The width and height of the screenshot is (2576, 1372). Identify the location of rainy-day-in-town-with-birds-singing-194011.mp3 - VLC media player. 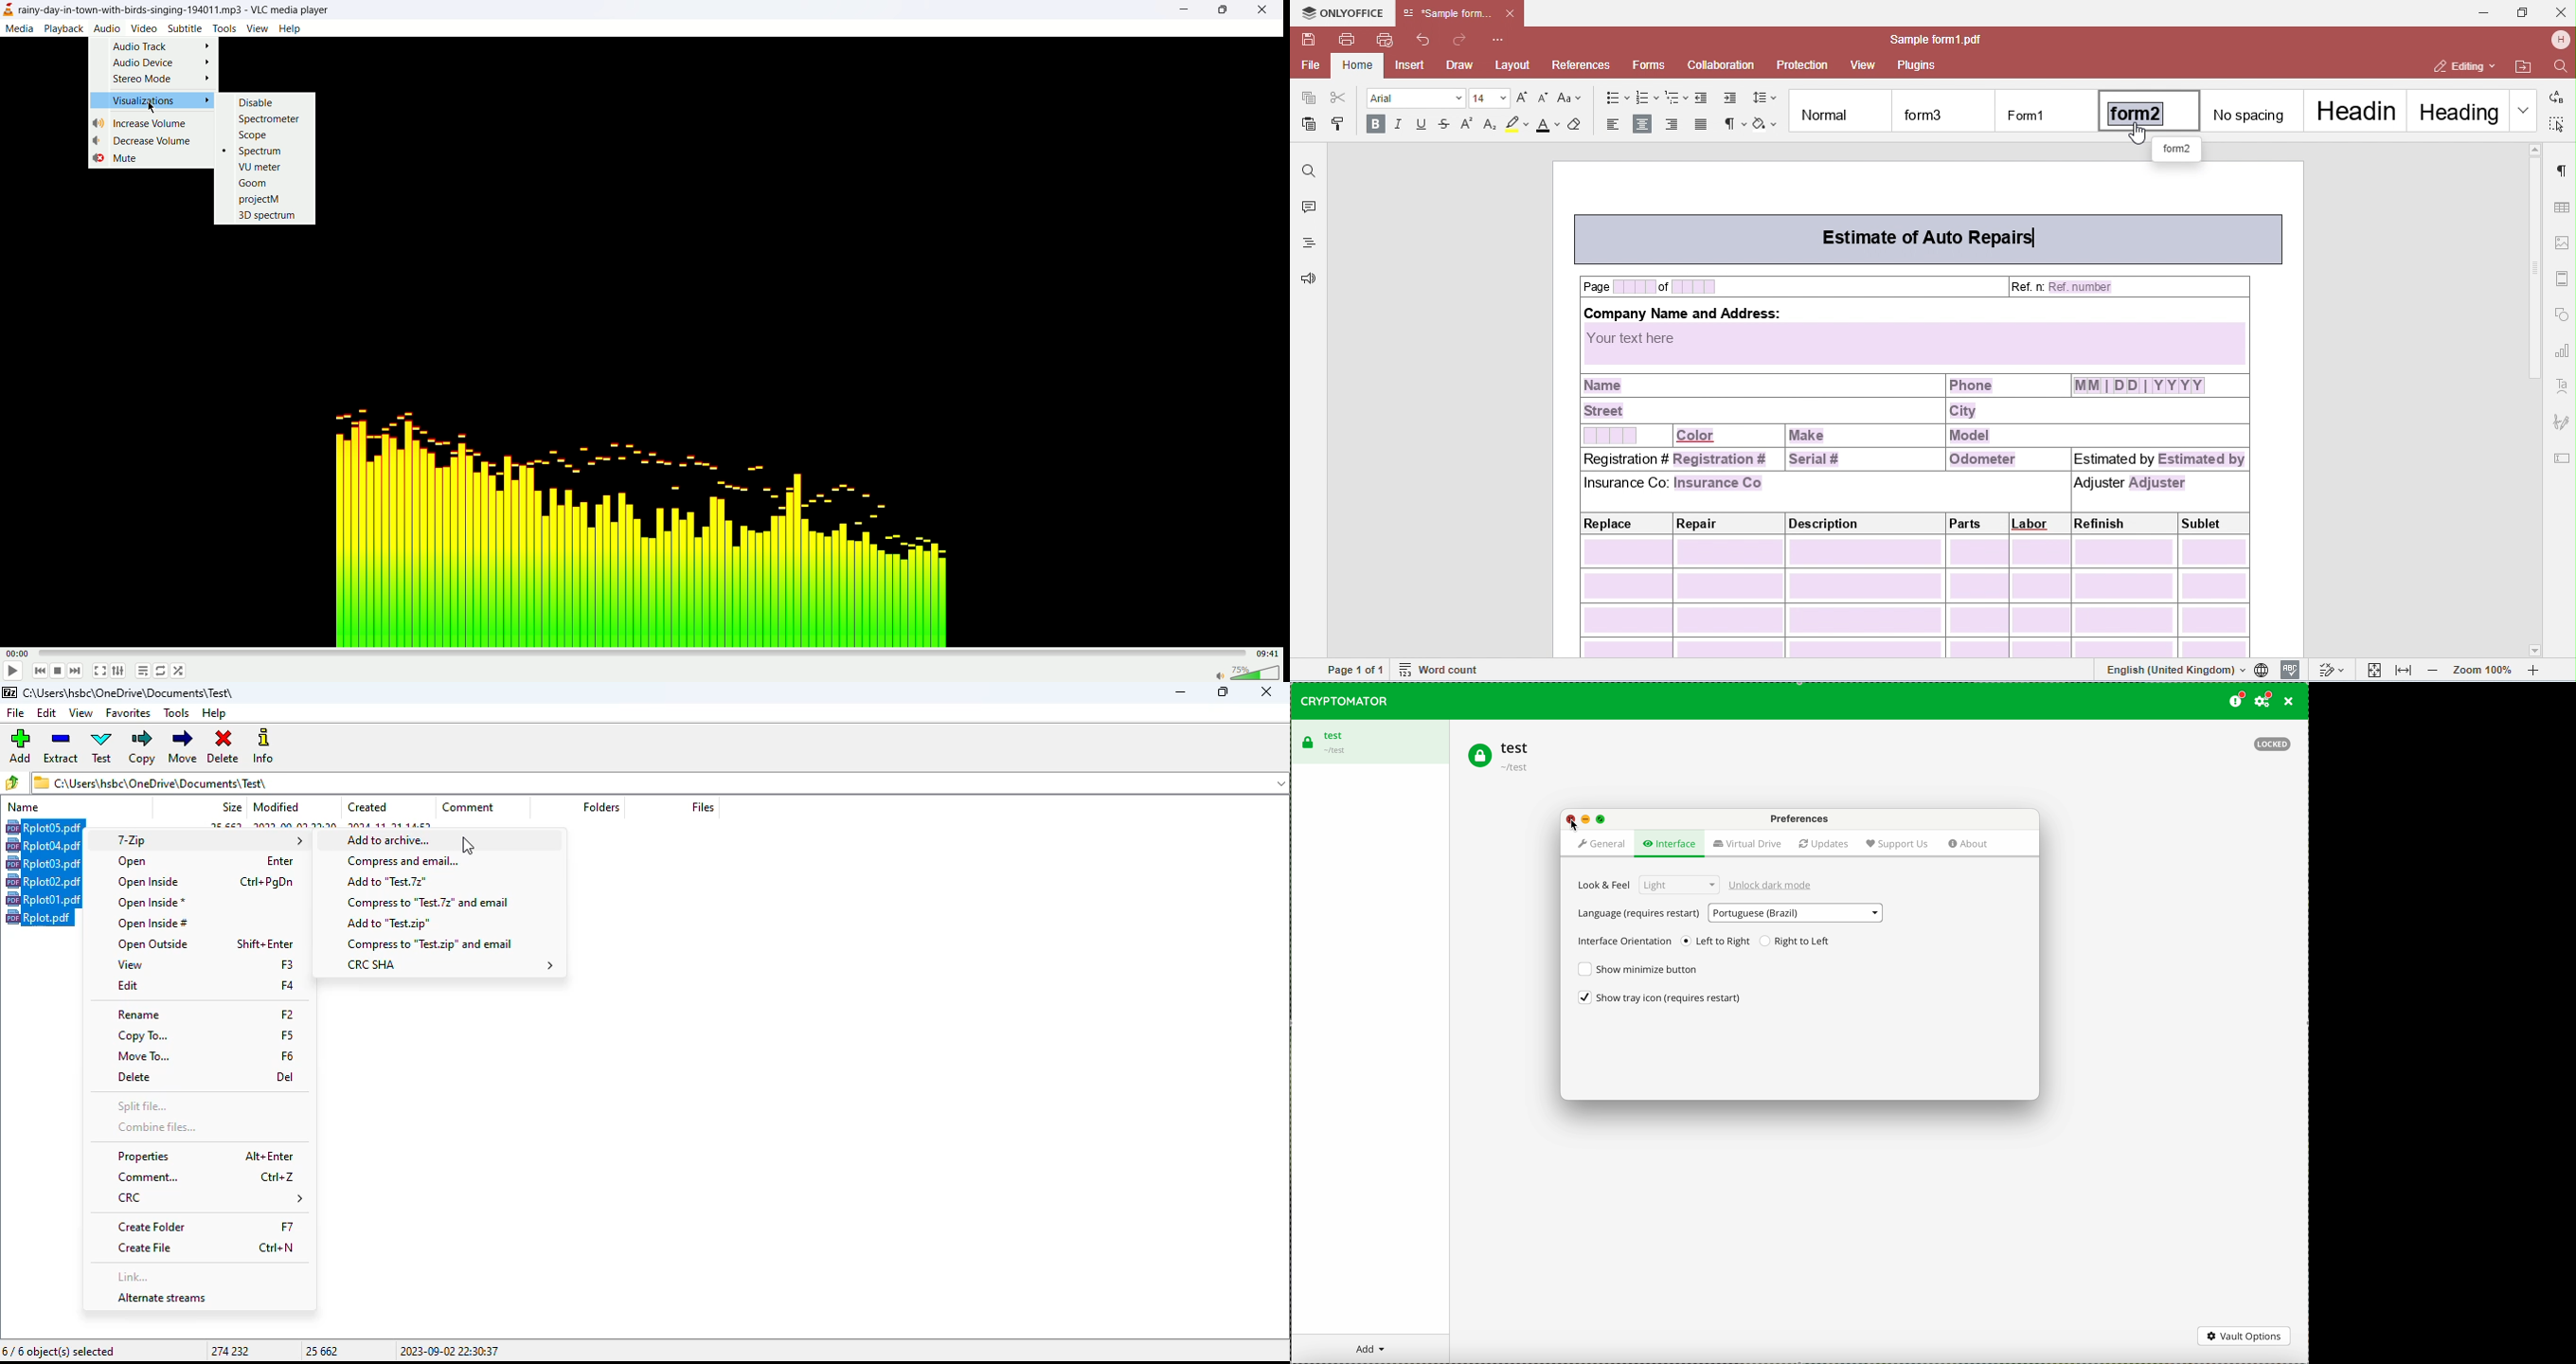
(183, 9).